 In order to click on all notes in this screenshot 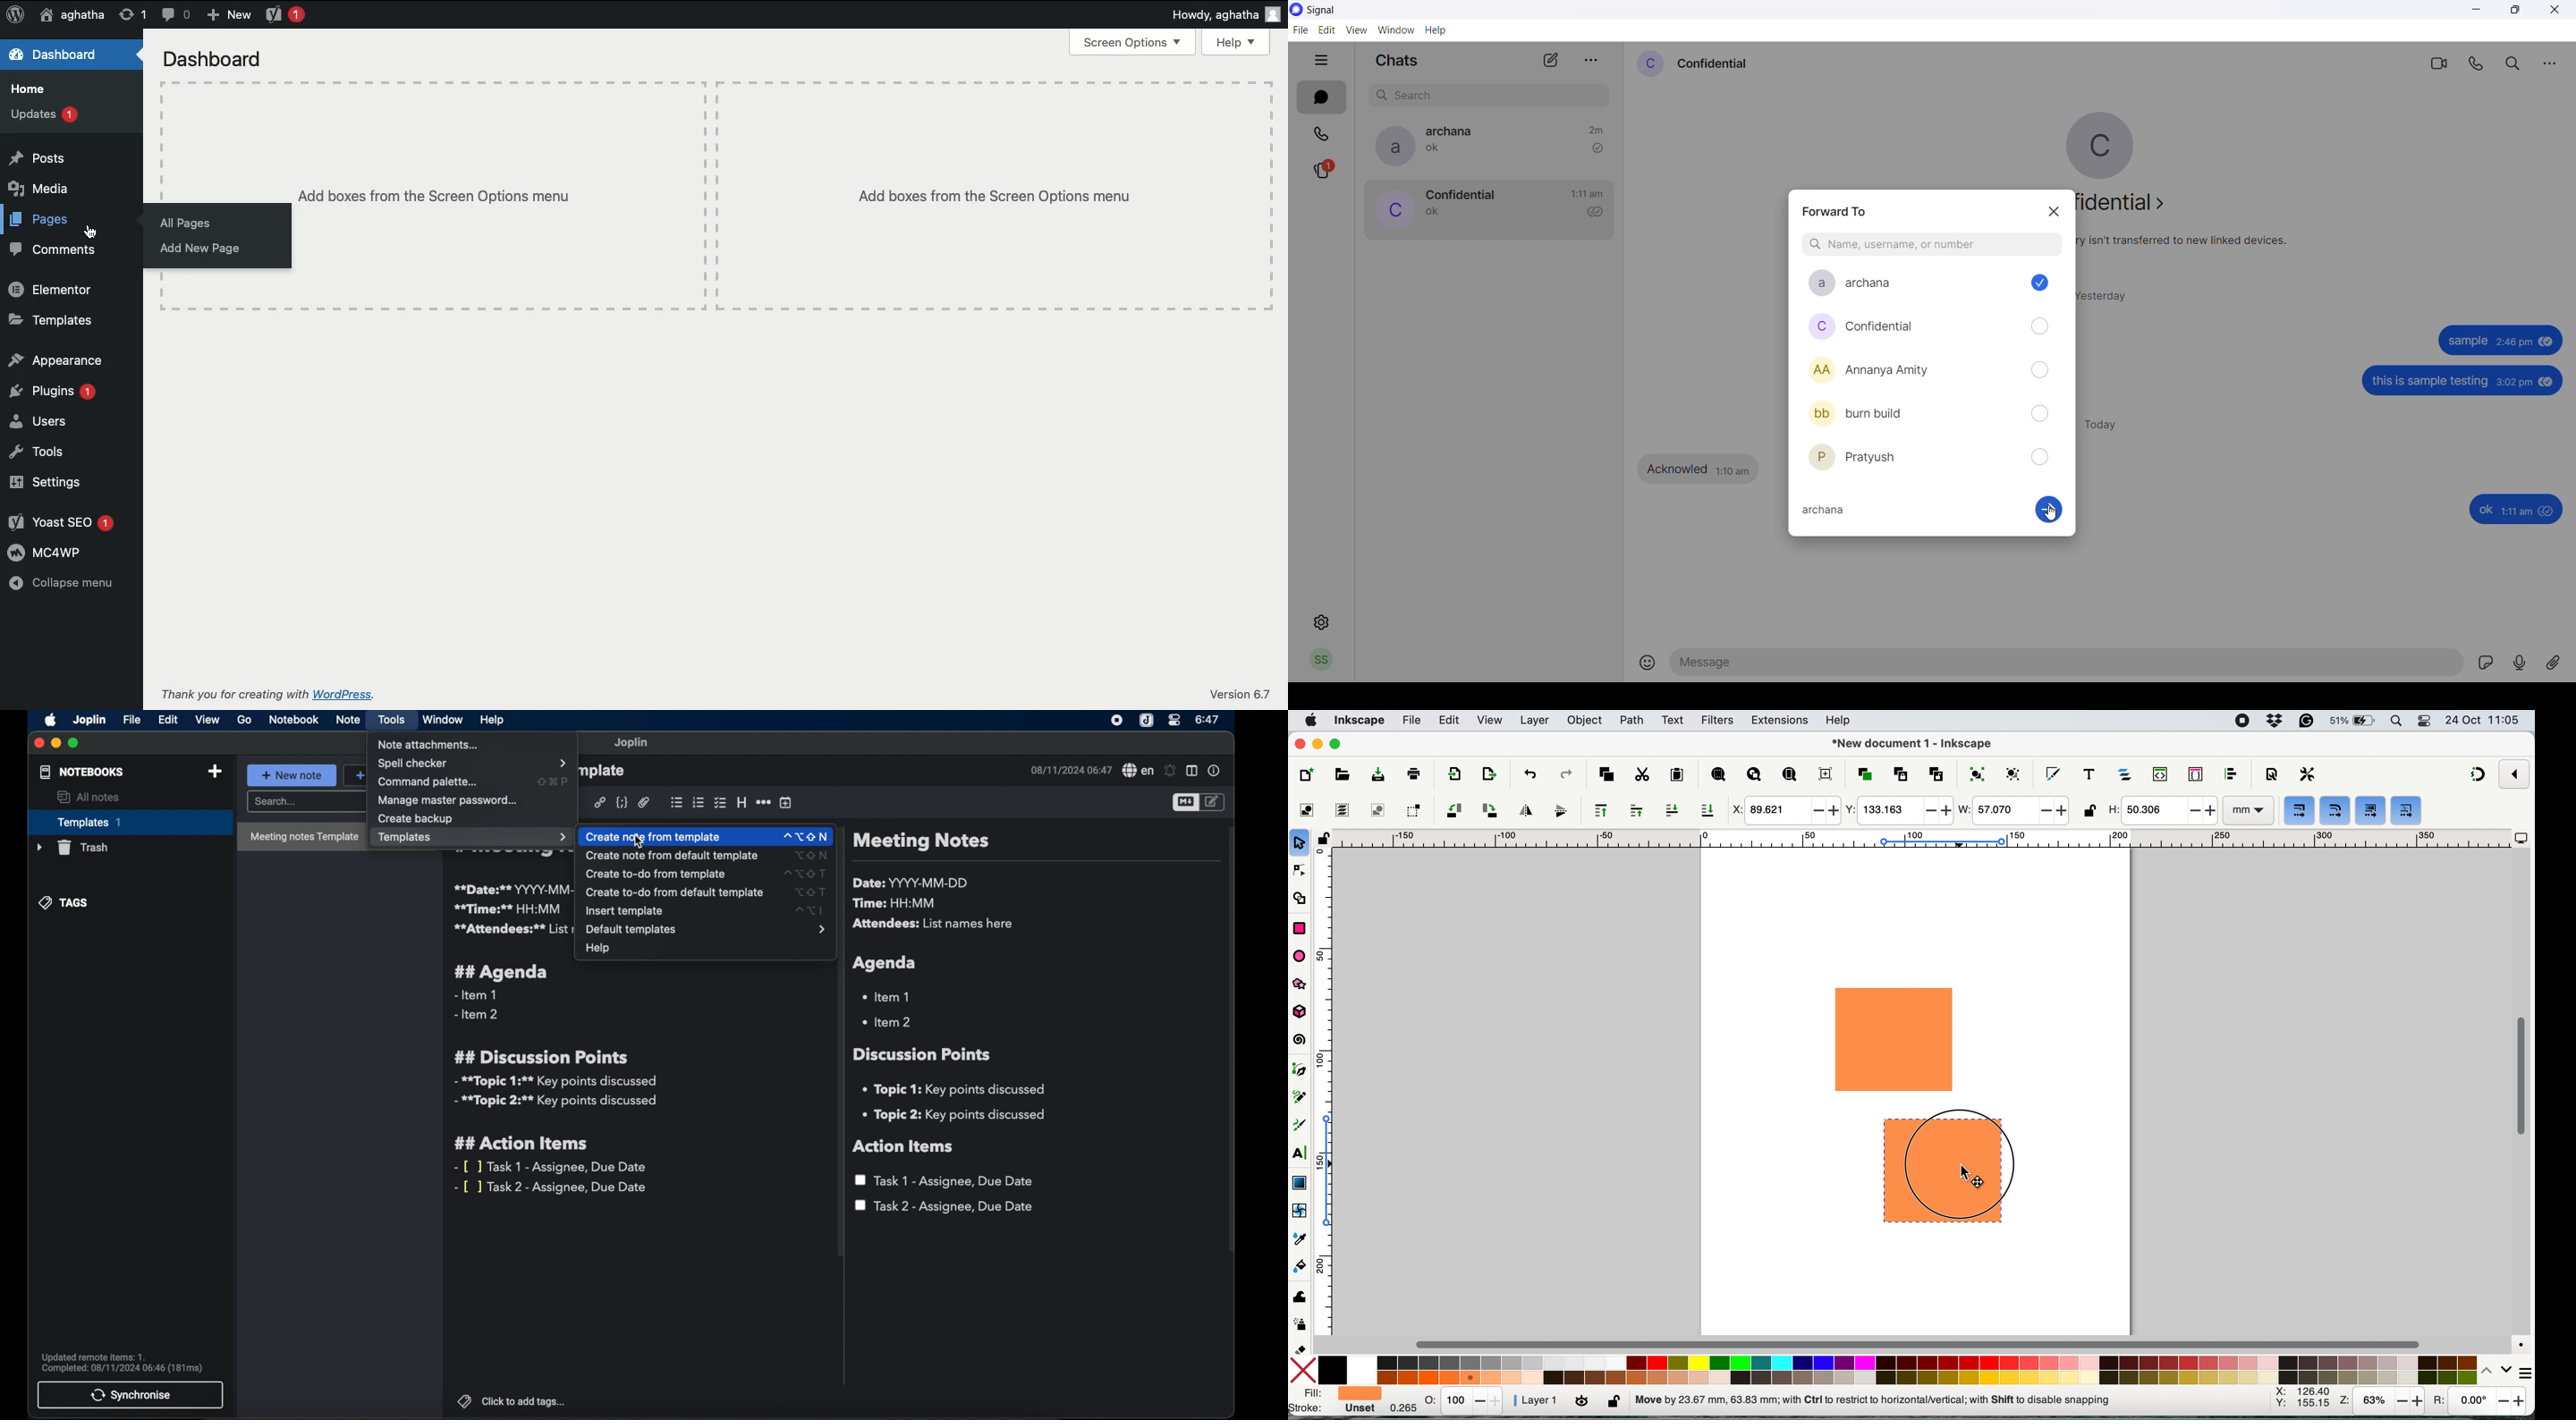, I will do `click(89, 797)`.